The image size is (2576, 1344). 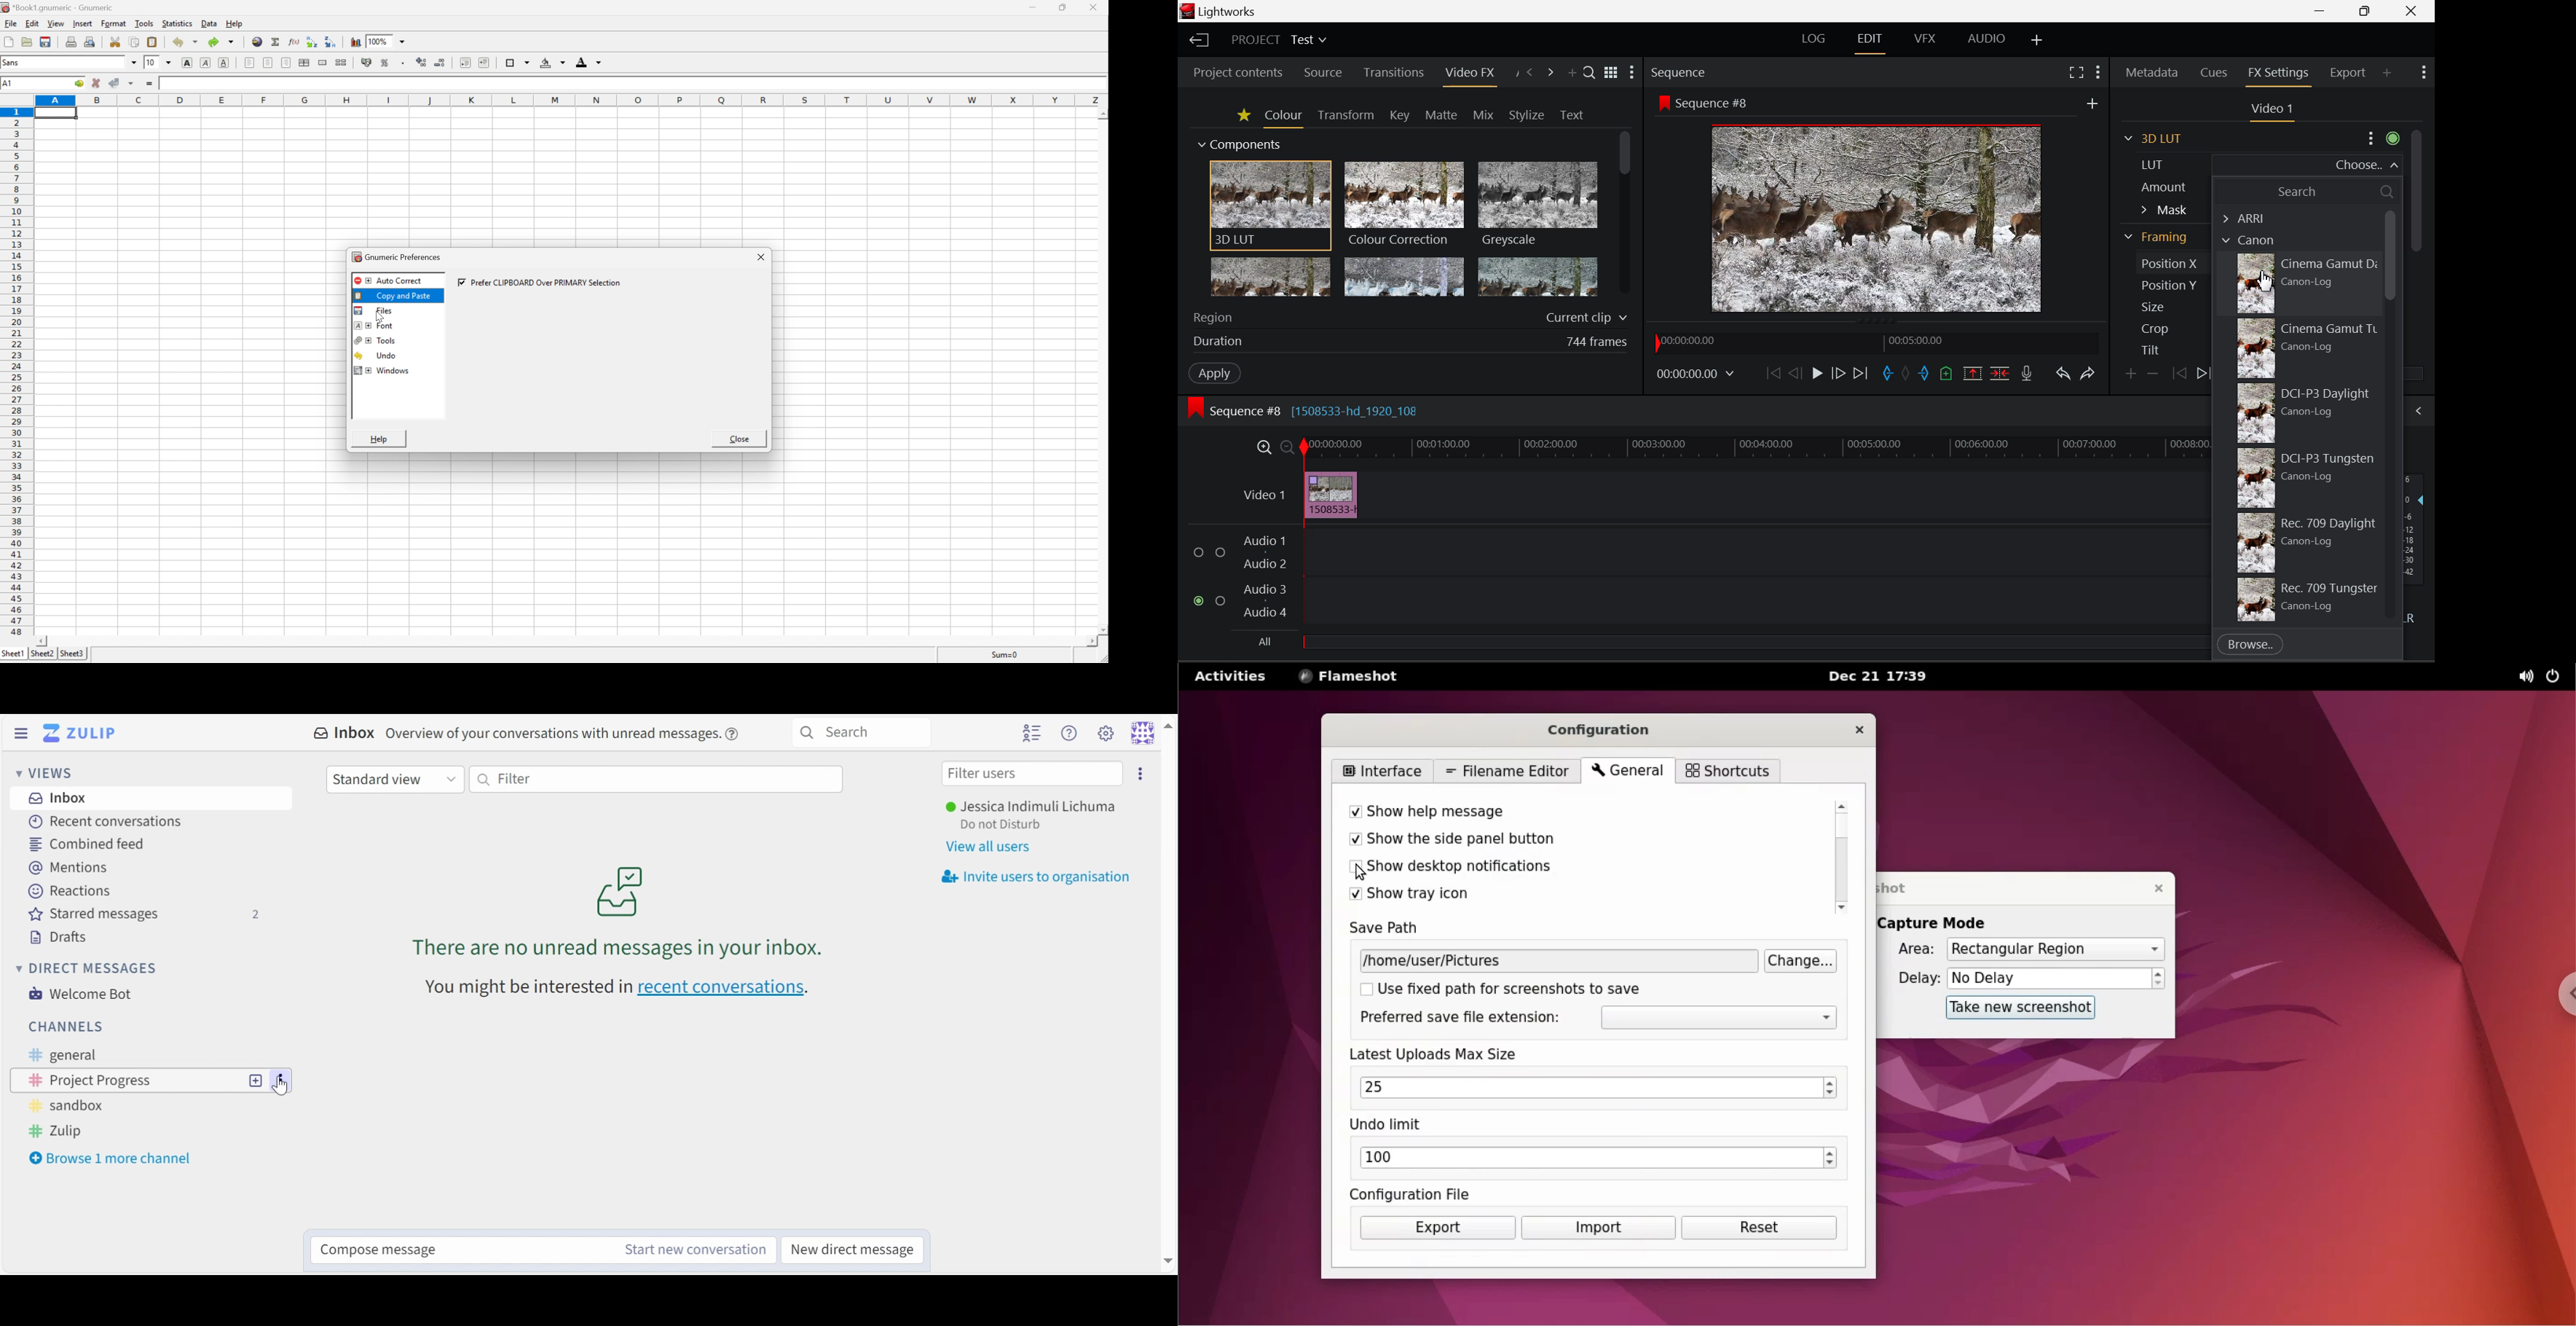 What do you see at coordinates (2262, 218) in the screenshot?
I see `ARRI` at bounding box center [2262, 218].